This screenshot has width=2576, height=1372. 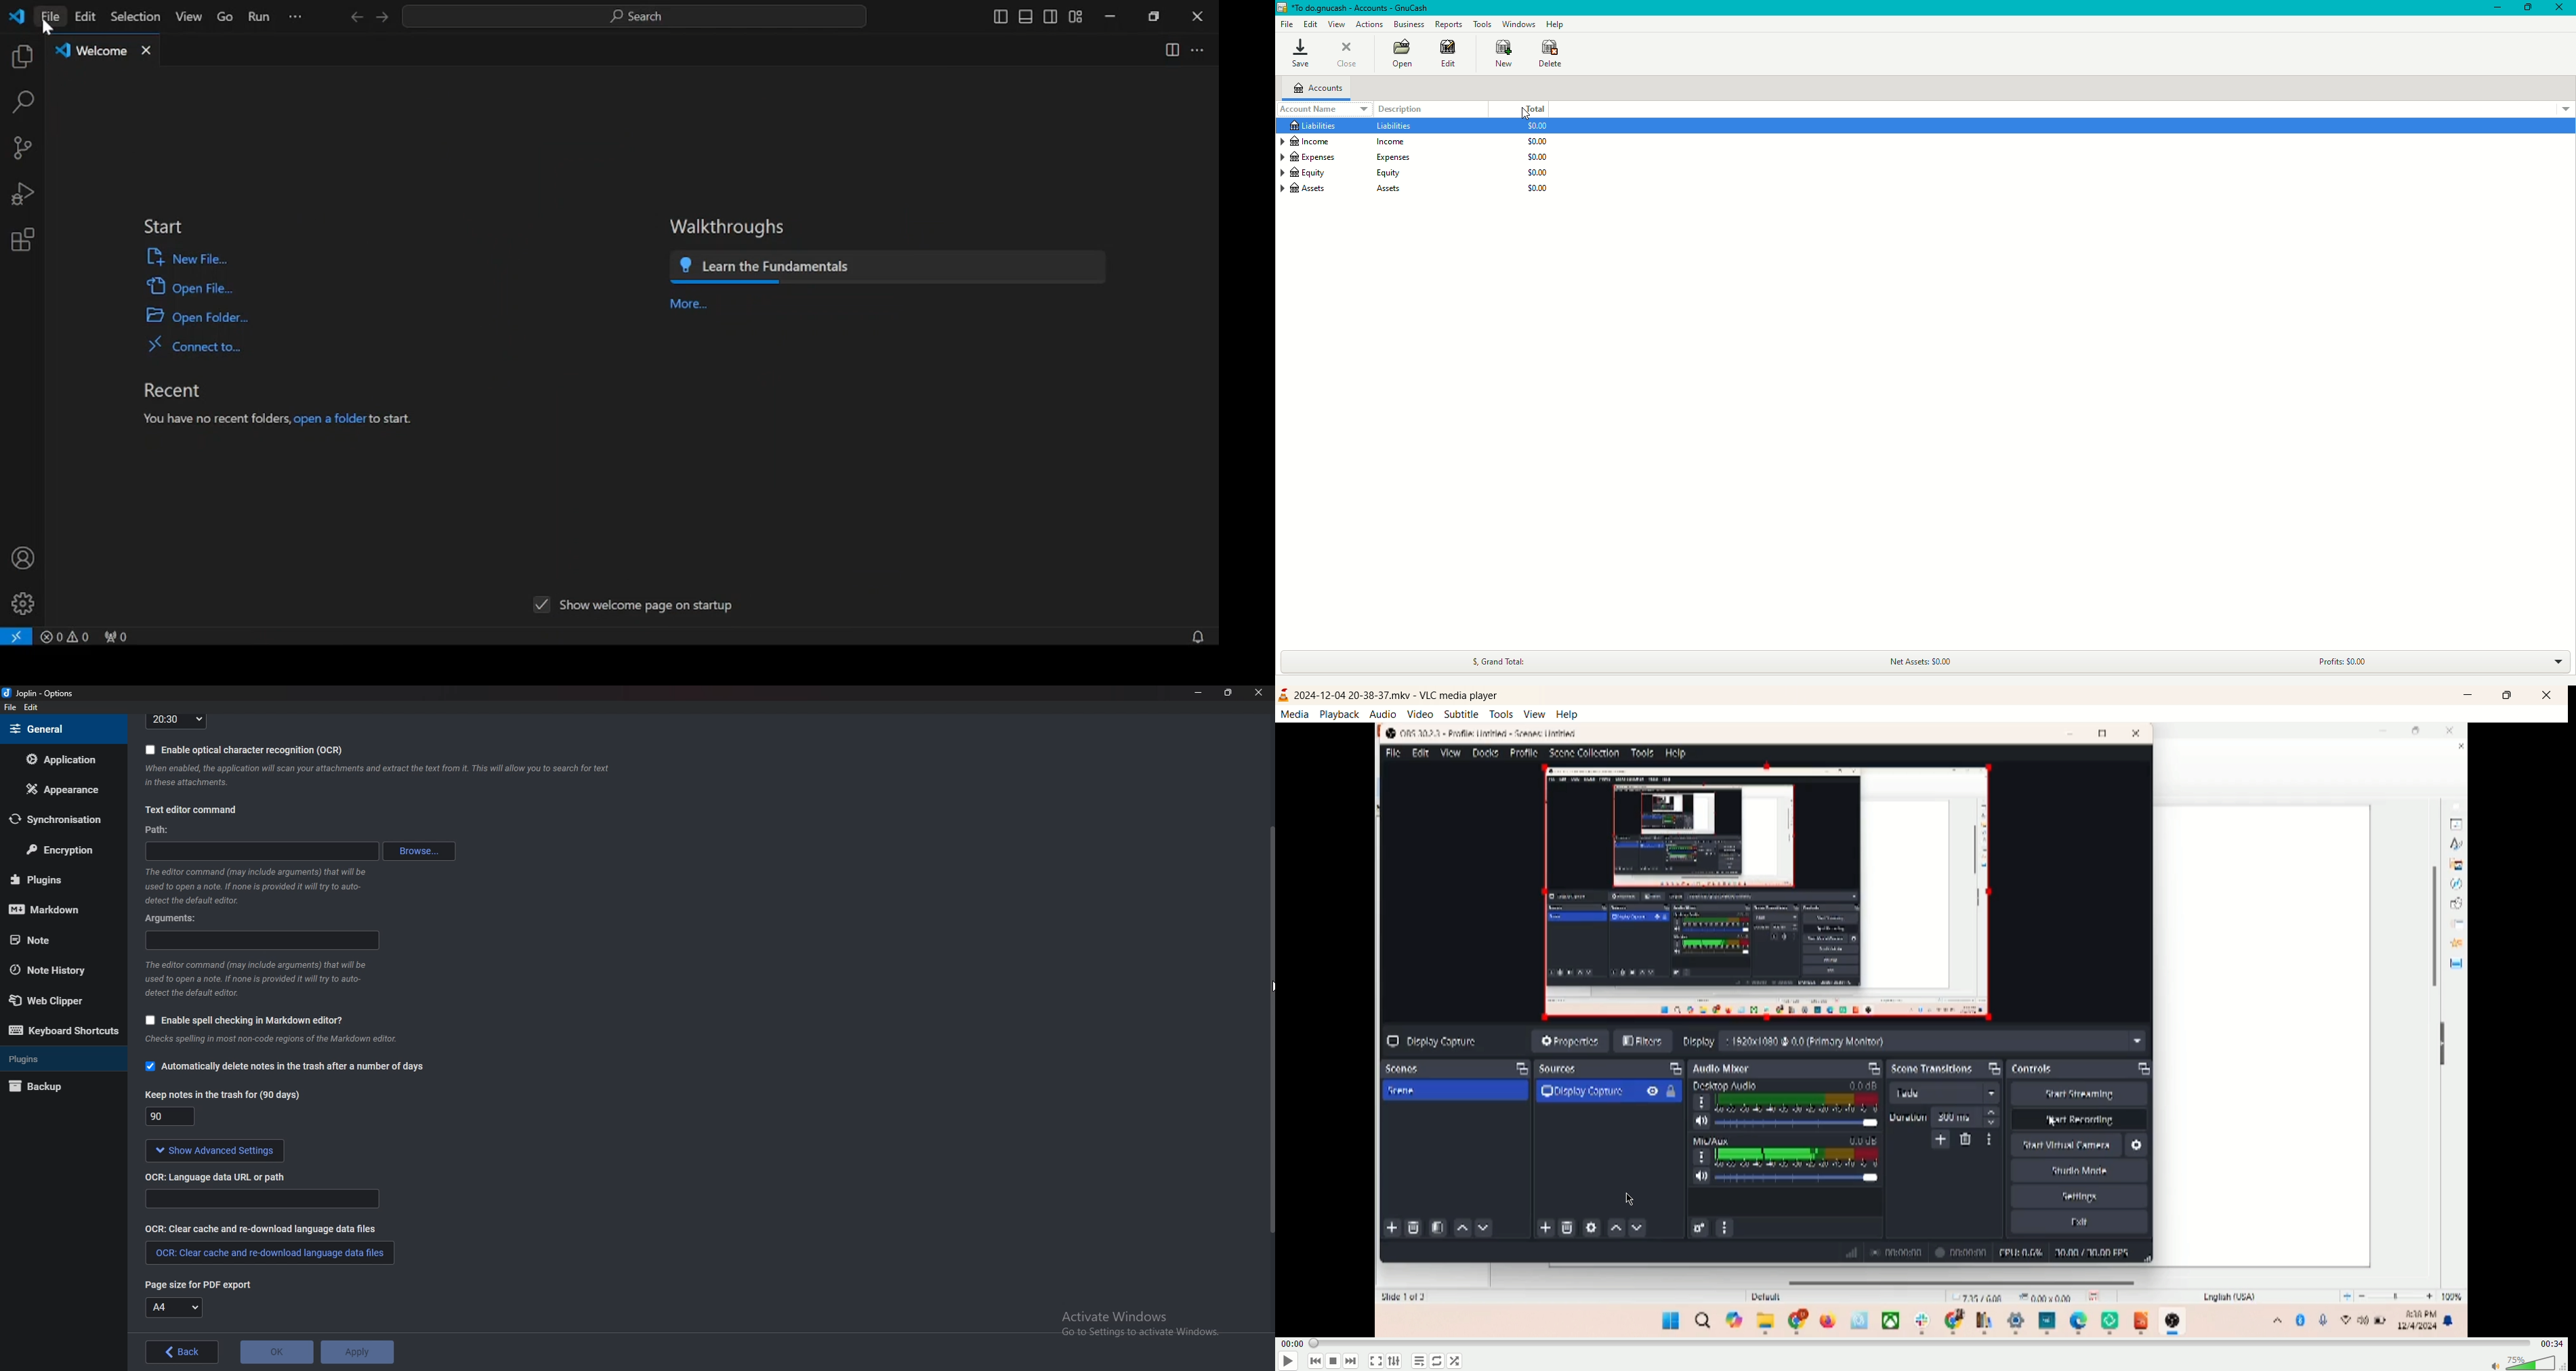 I want to click on Apply, so click(x=356, y=1352).